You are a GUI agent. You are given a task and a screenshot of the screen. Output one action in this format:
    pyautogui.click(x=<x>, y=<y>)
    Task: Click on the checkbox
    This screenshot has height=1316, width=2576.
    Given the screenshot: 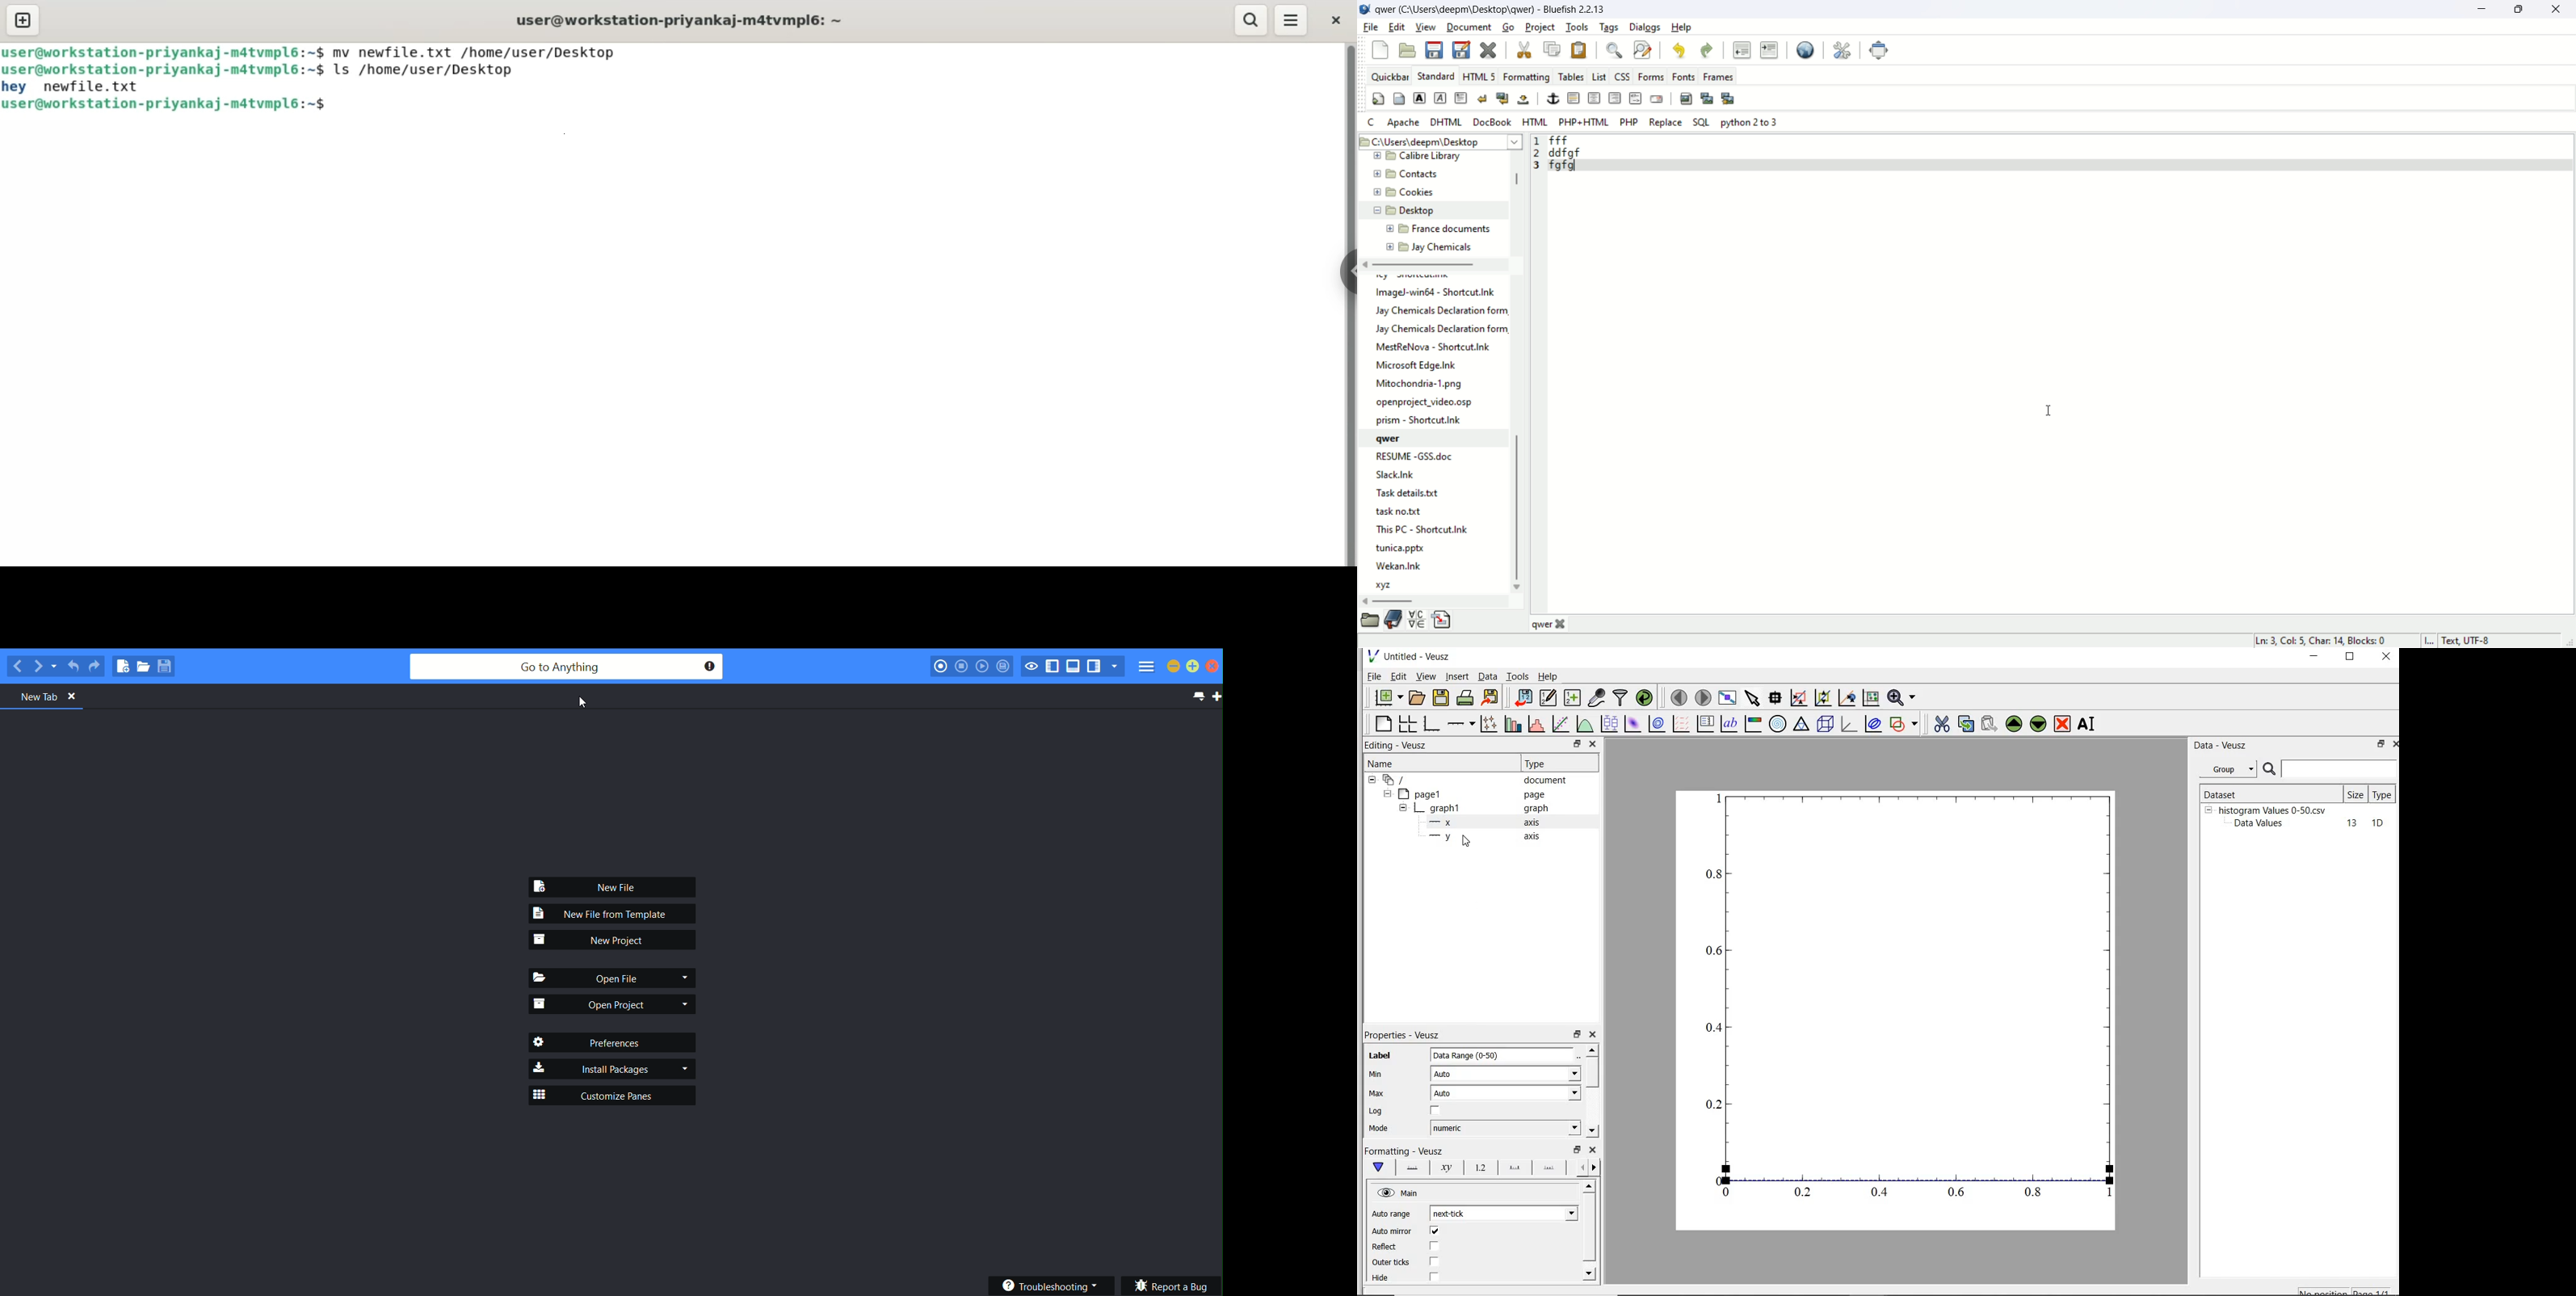 What is the action you would take?
    pyautogui.click(x=1434, y=1277)
    